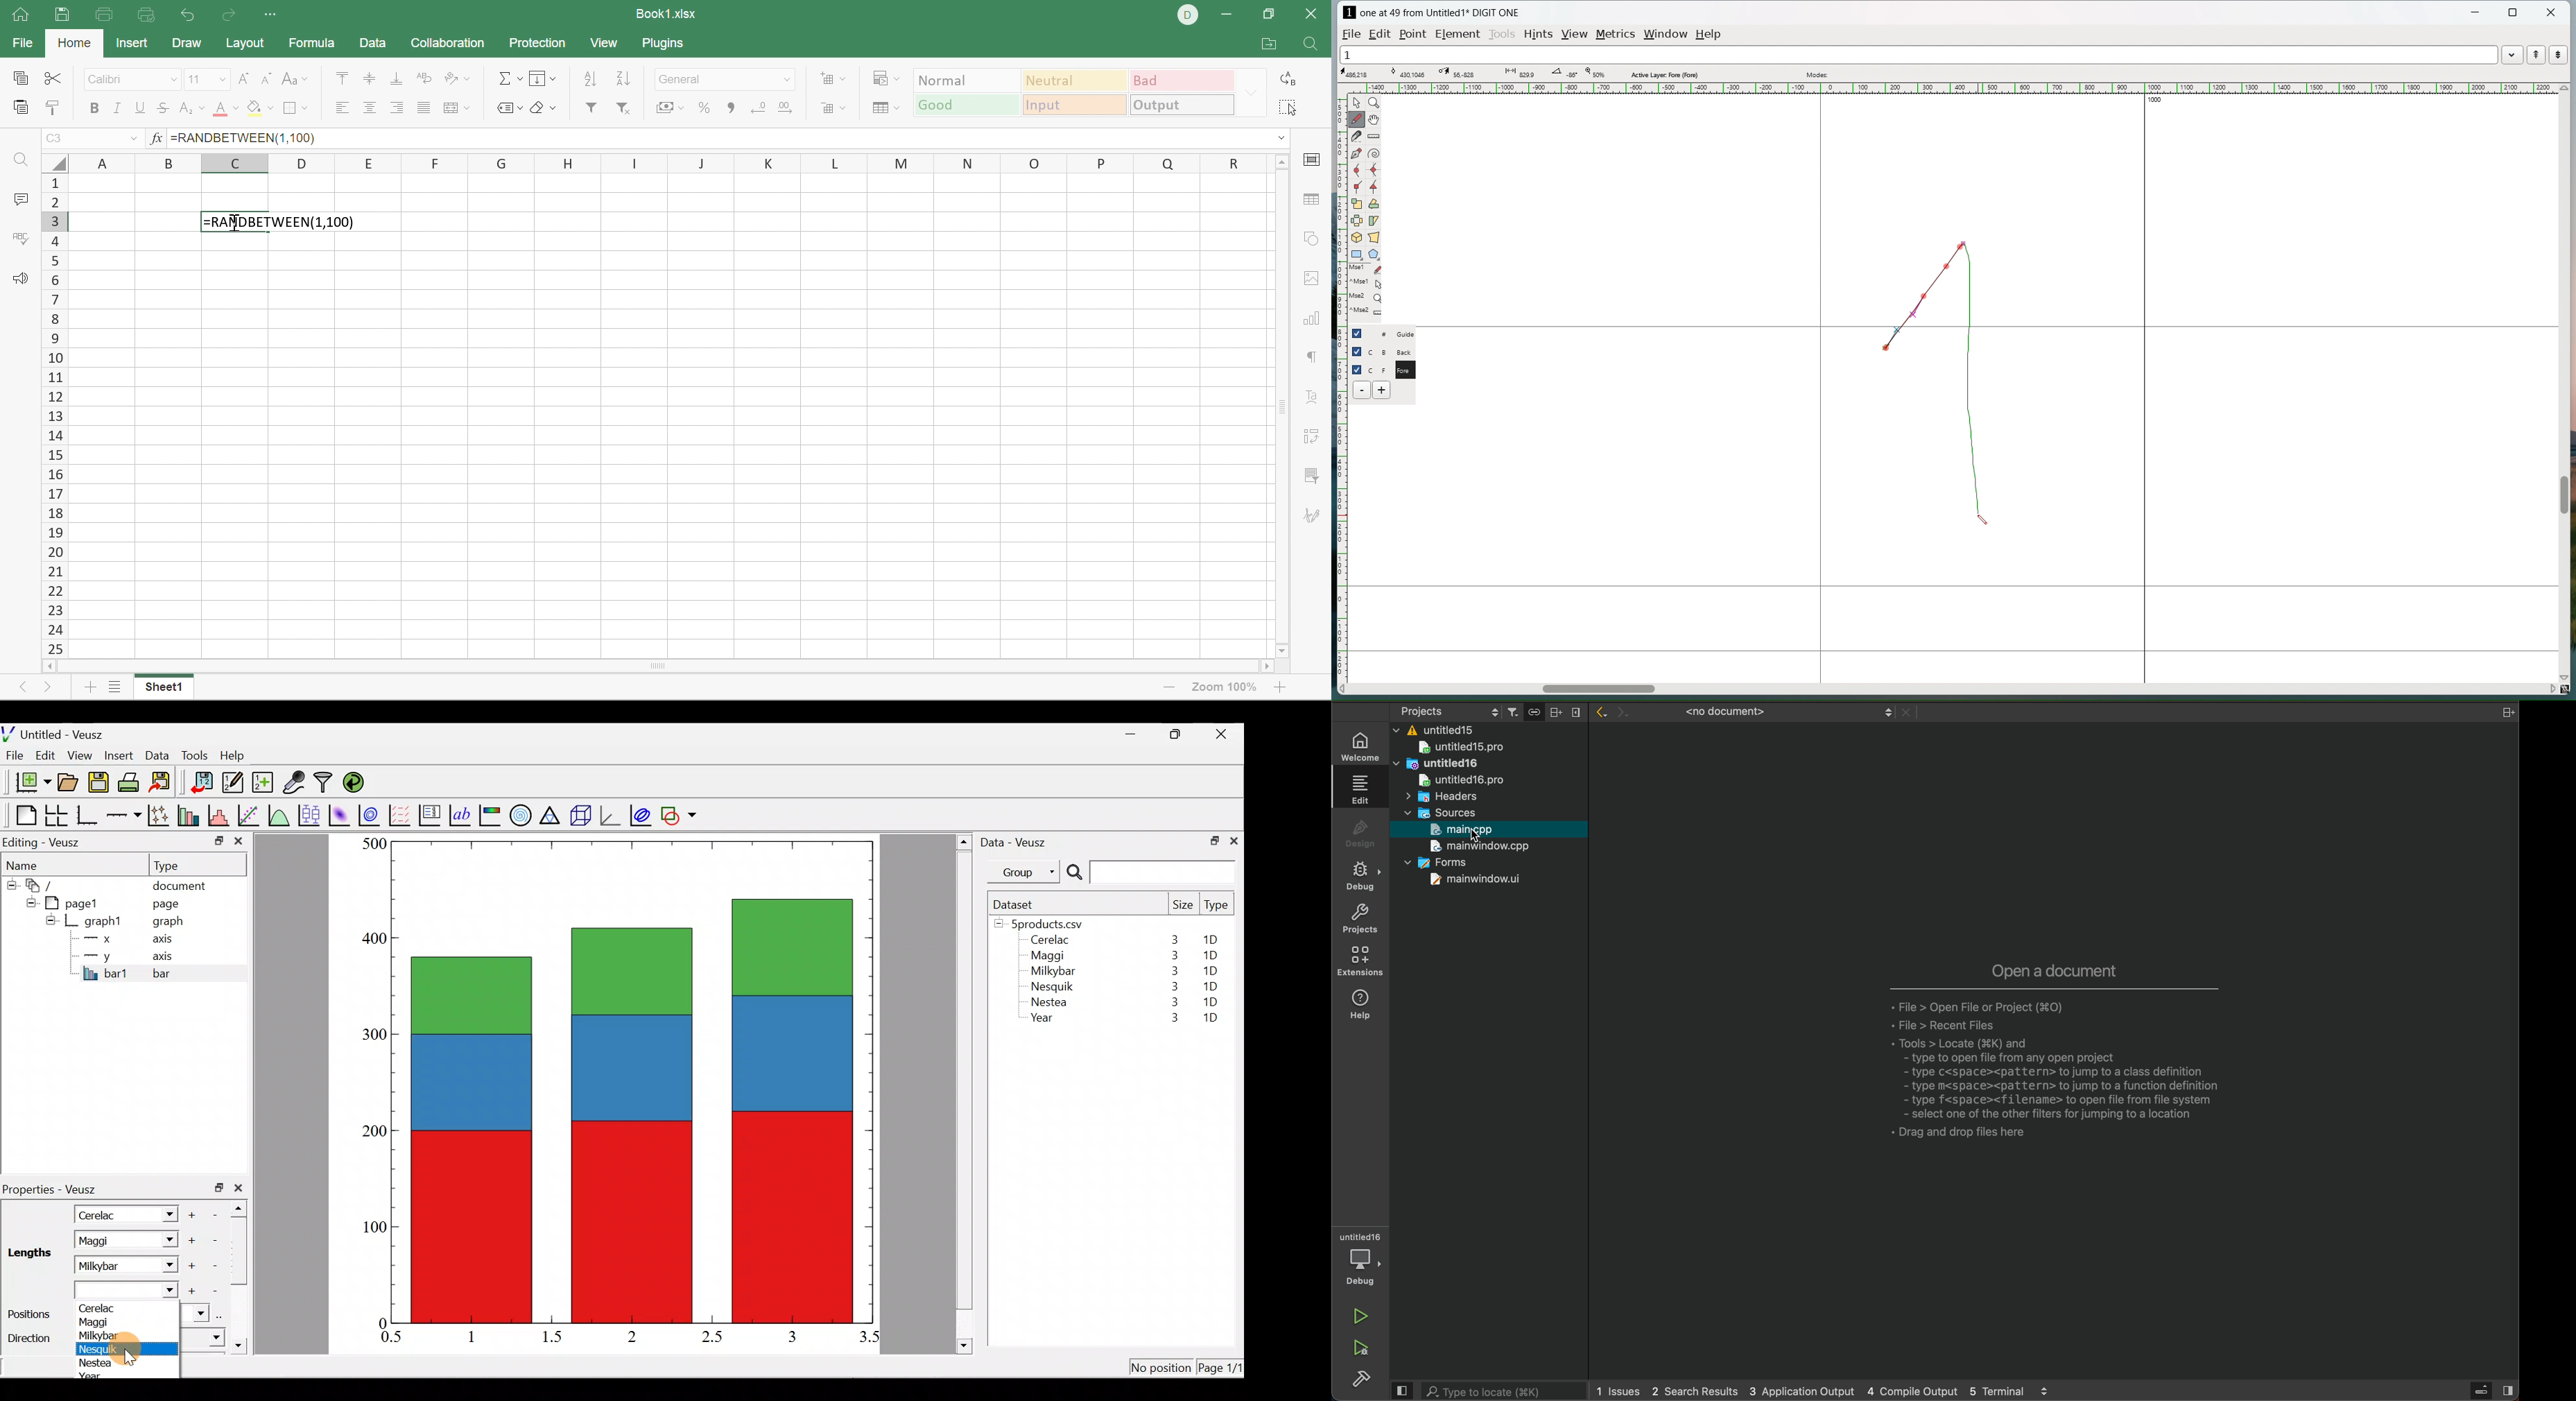 The height and width of the screenshot is (1428, 2576). I want to click on pointer, so click(1357, 102).